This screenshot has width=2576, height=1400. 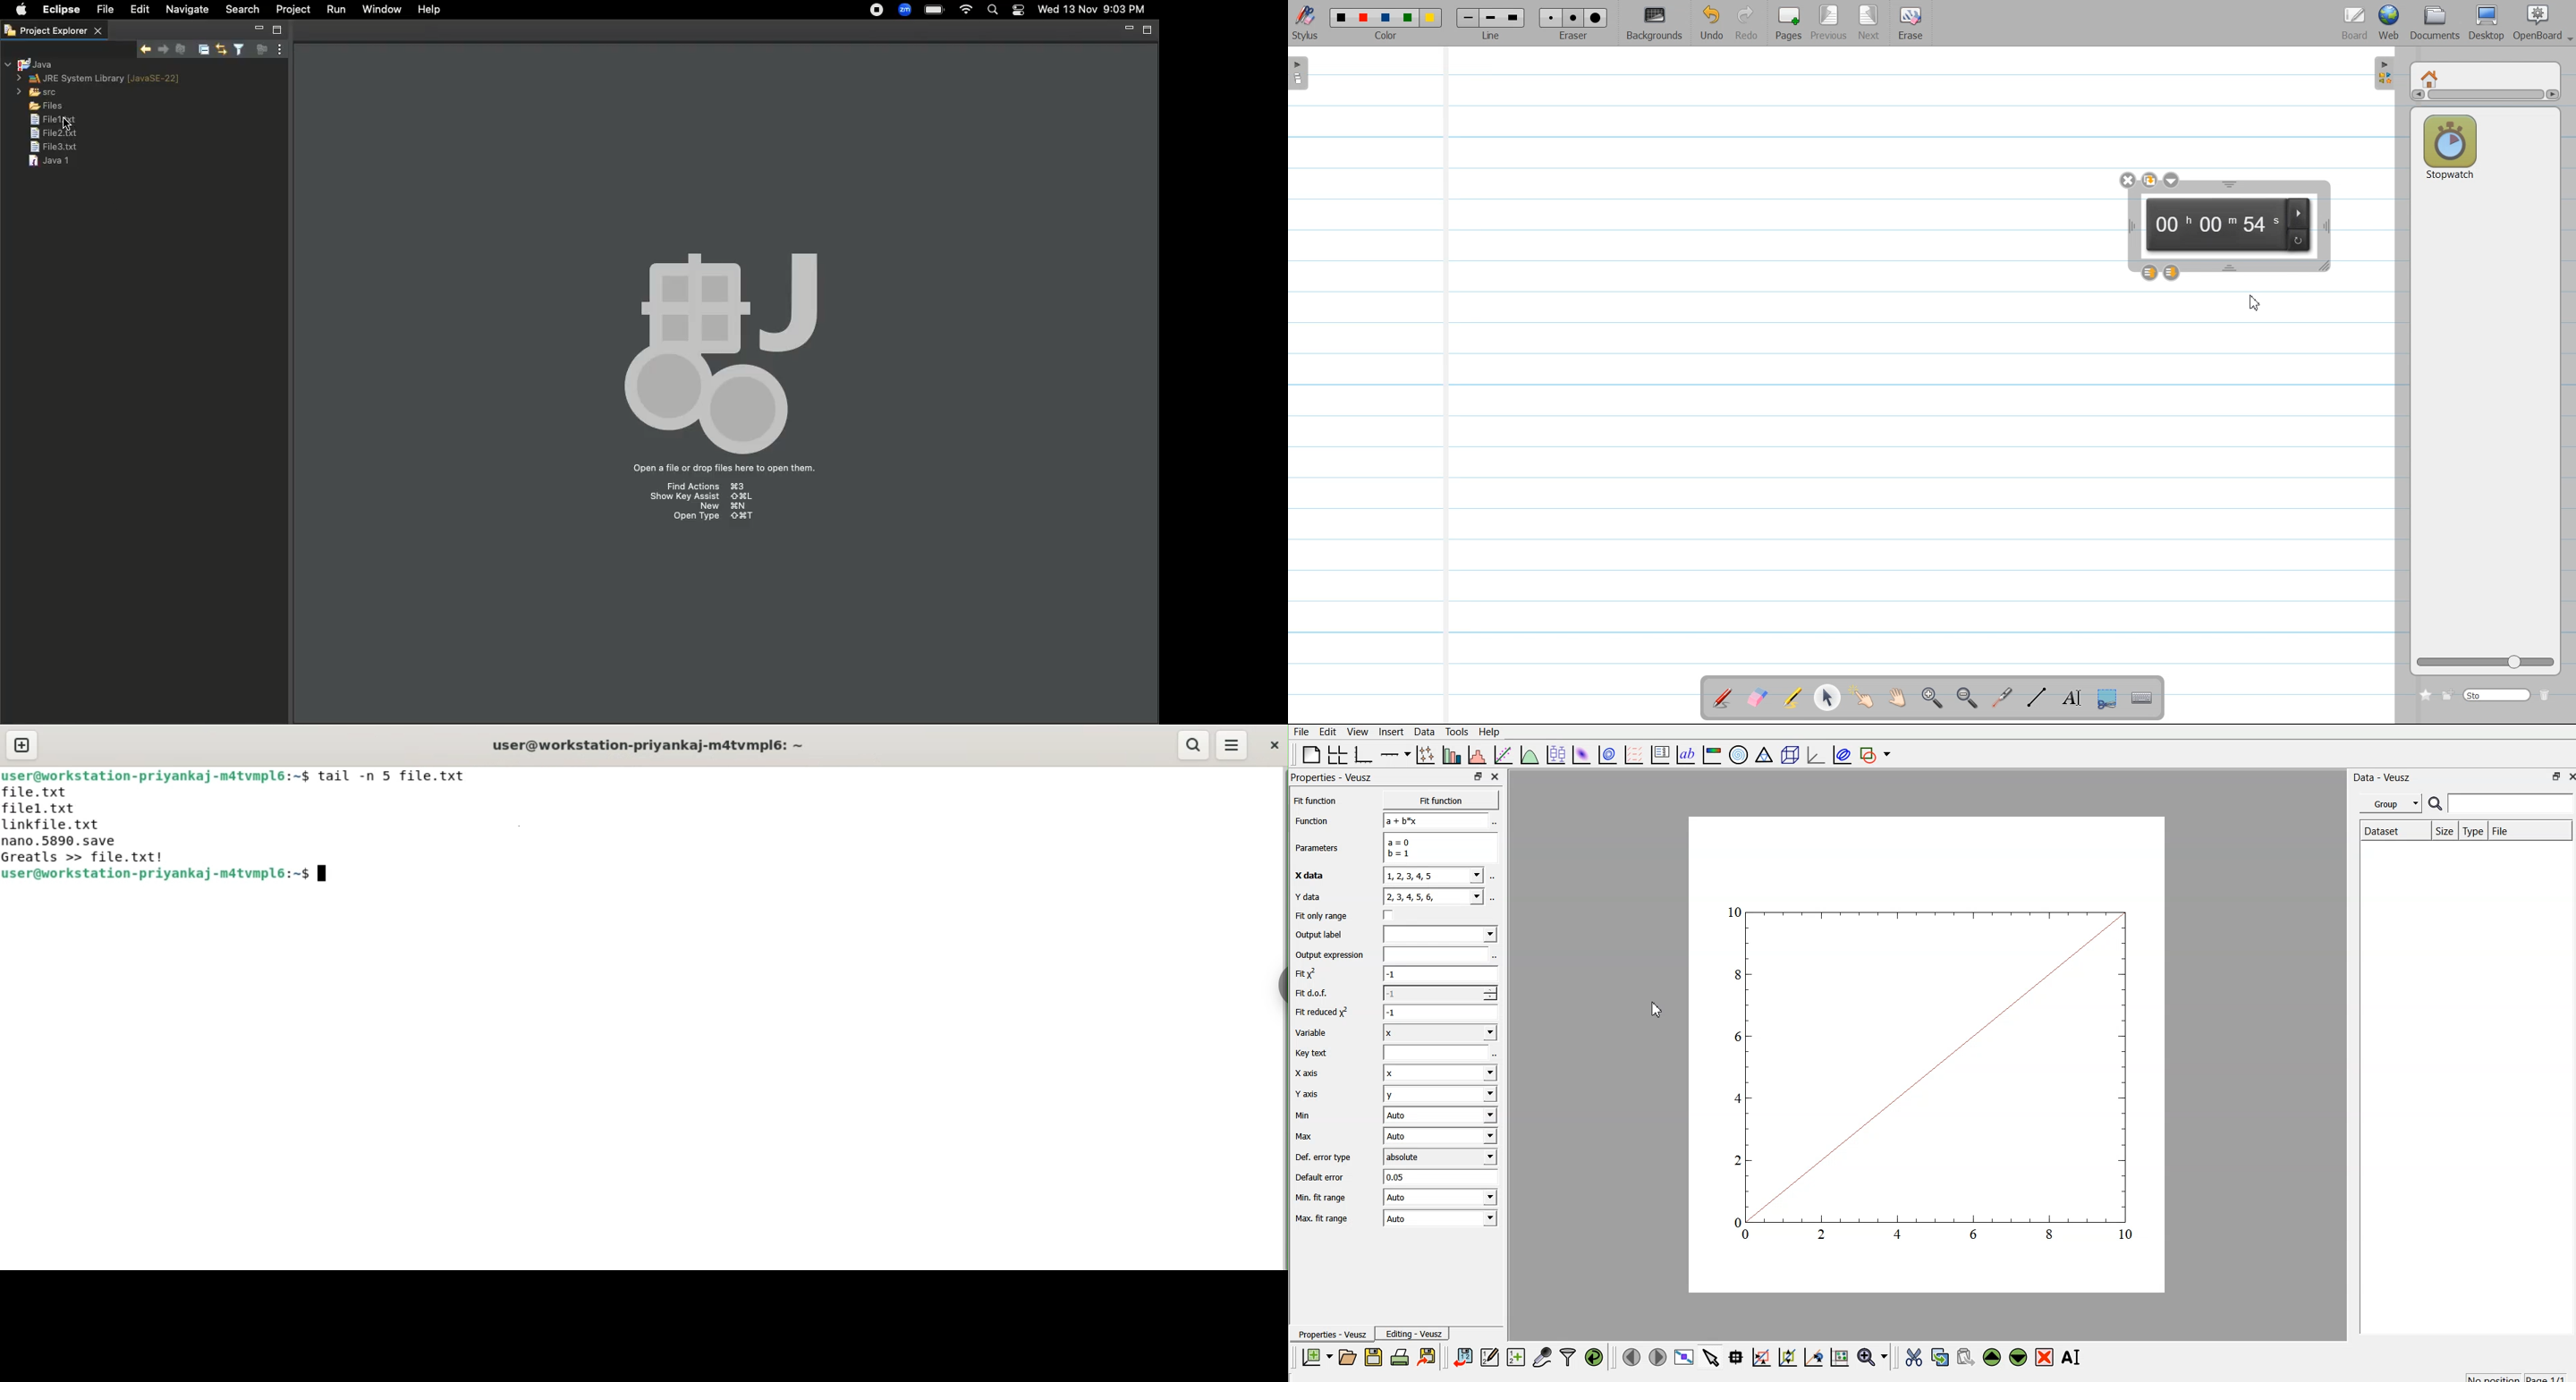 I want to click on file. txt filel.txt linkfile. txt nano.5890.save Greatls >> file.txt!, so click(x=86, y=825).